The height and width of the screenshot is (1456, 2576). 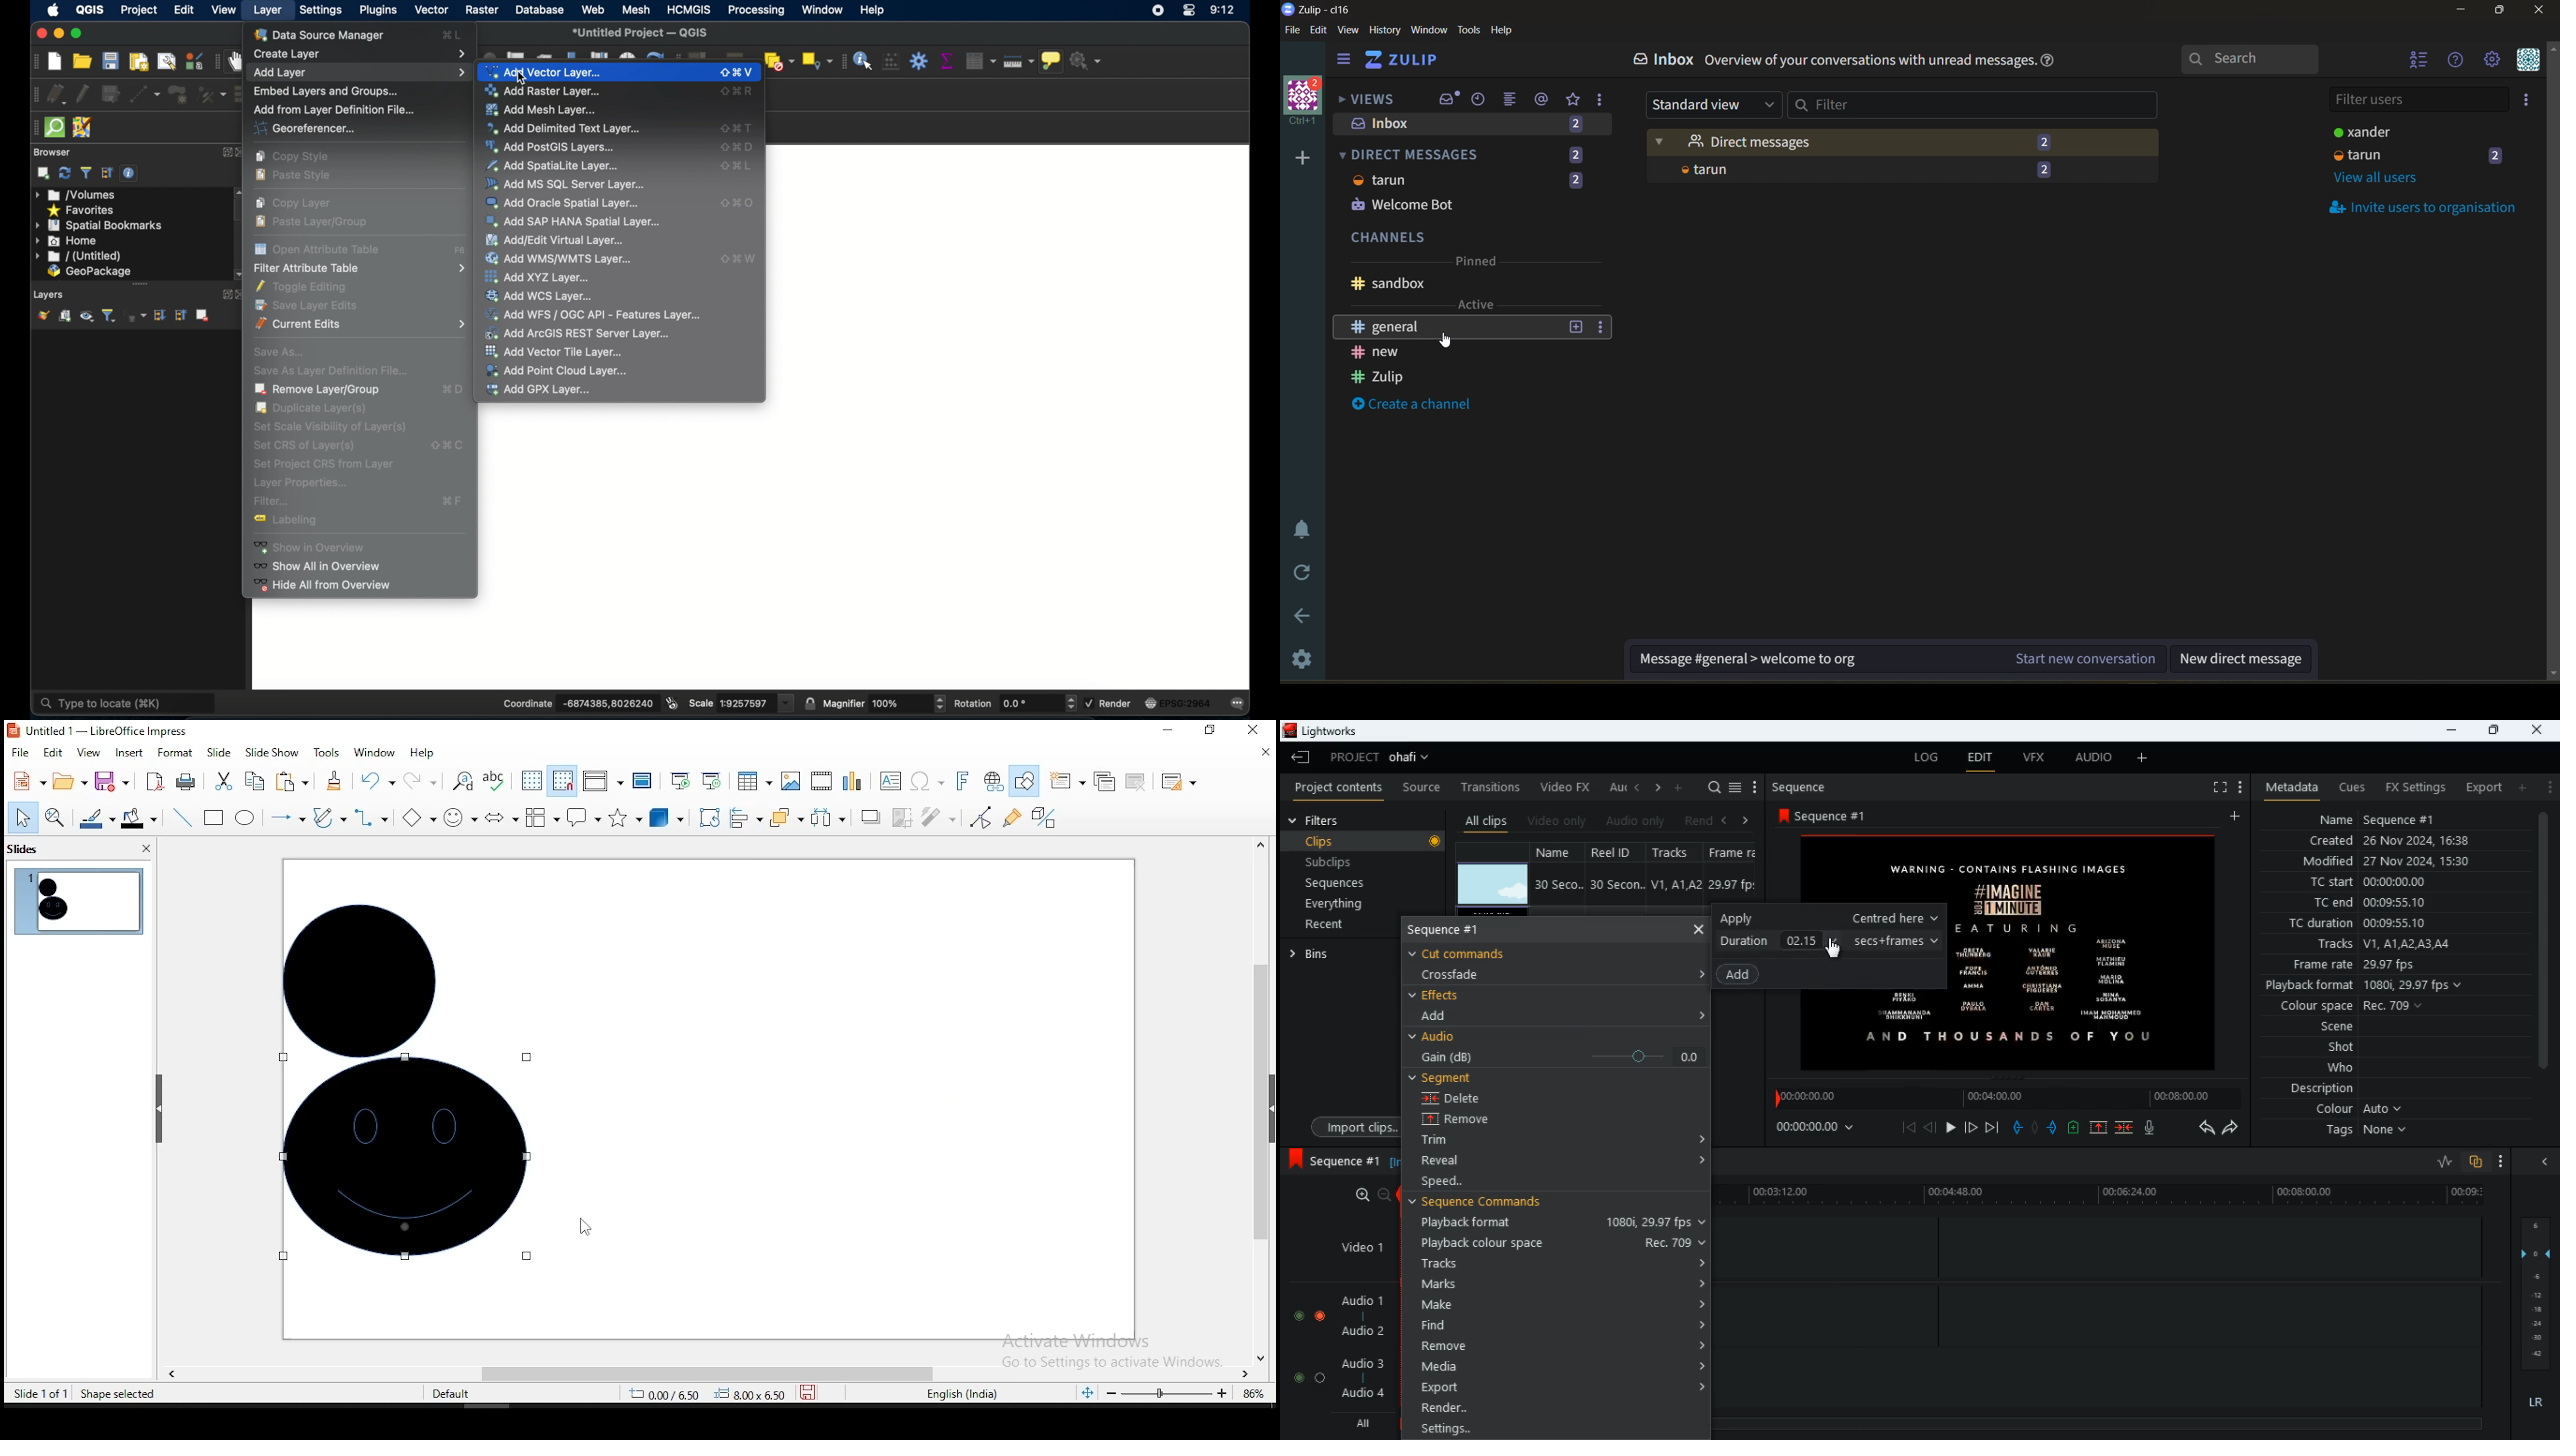 What do you see at coordinates (2338, 1028) in the screenshot?
I see `scene` at bounding box center [2338, 1028].